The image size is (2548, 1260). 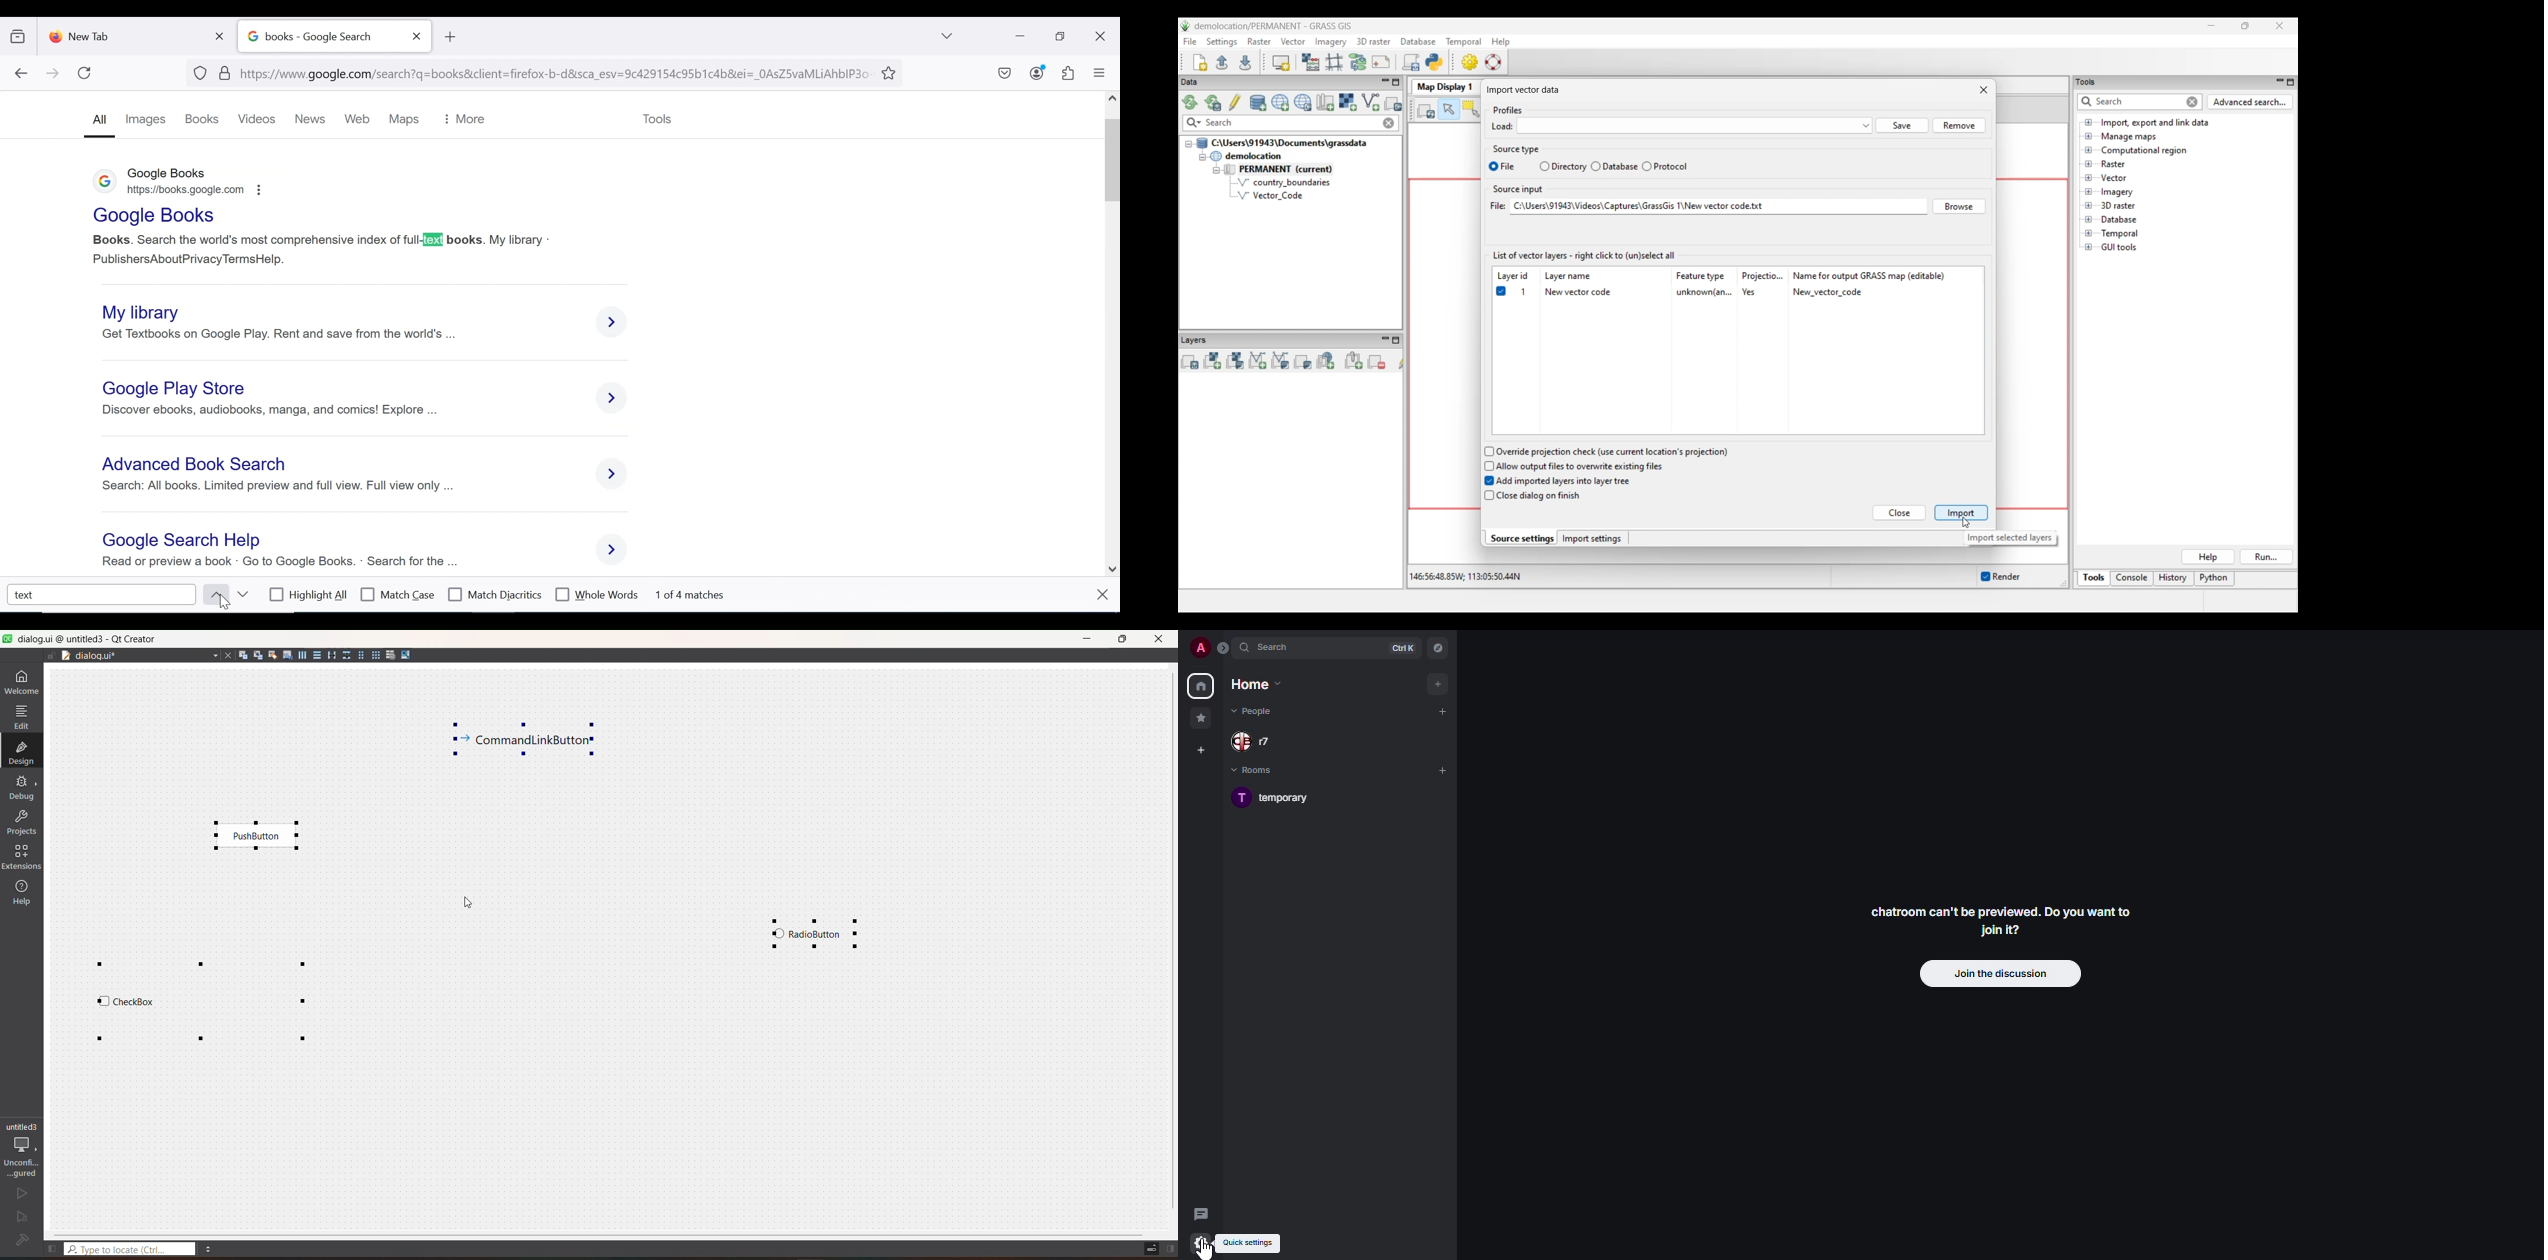 I want to click on https://books.google.com, so click(x=191, y=192).